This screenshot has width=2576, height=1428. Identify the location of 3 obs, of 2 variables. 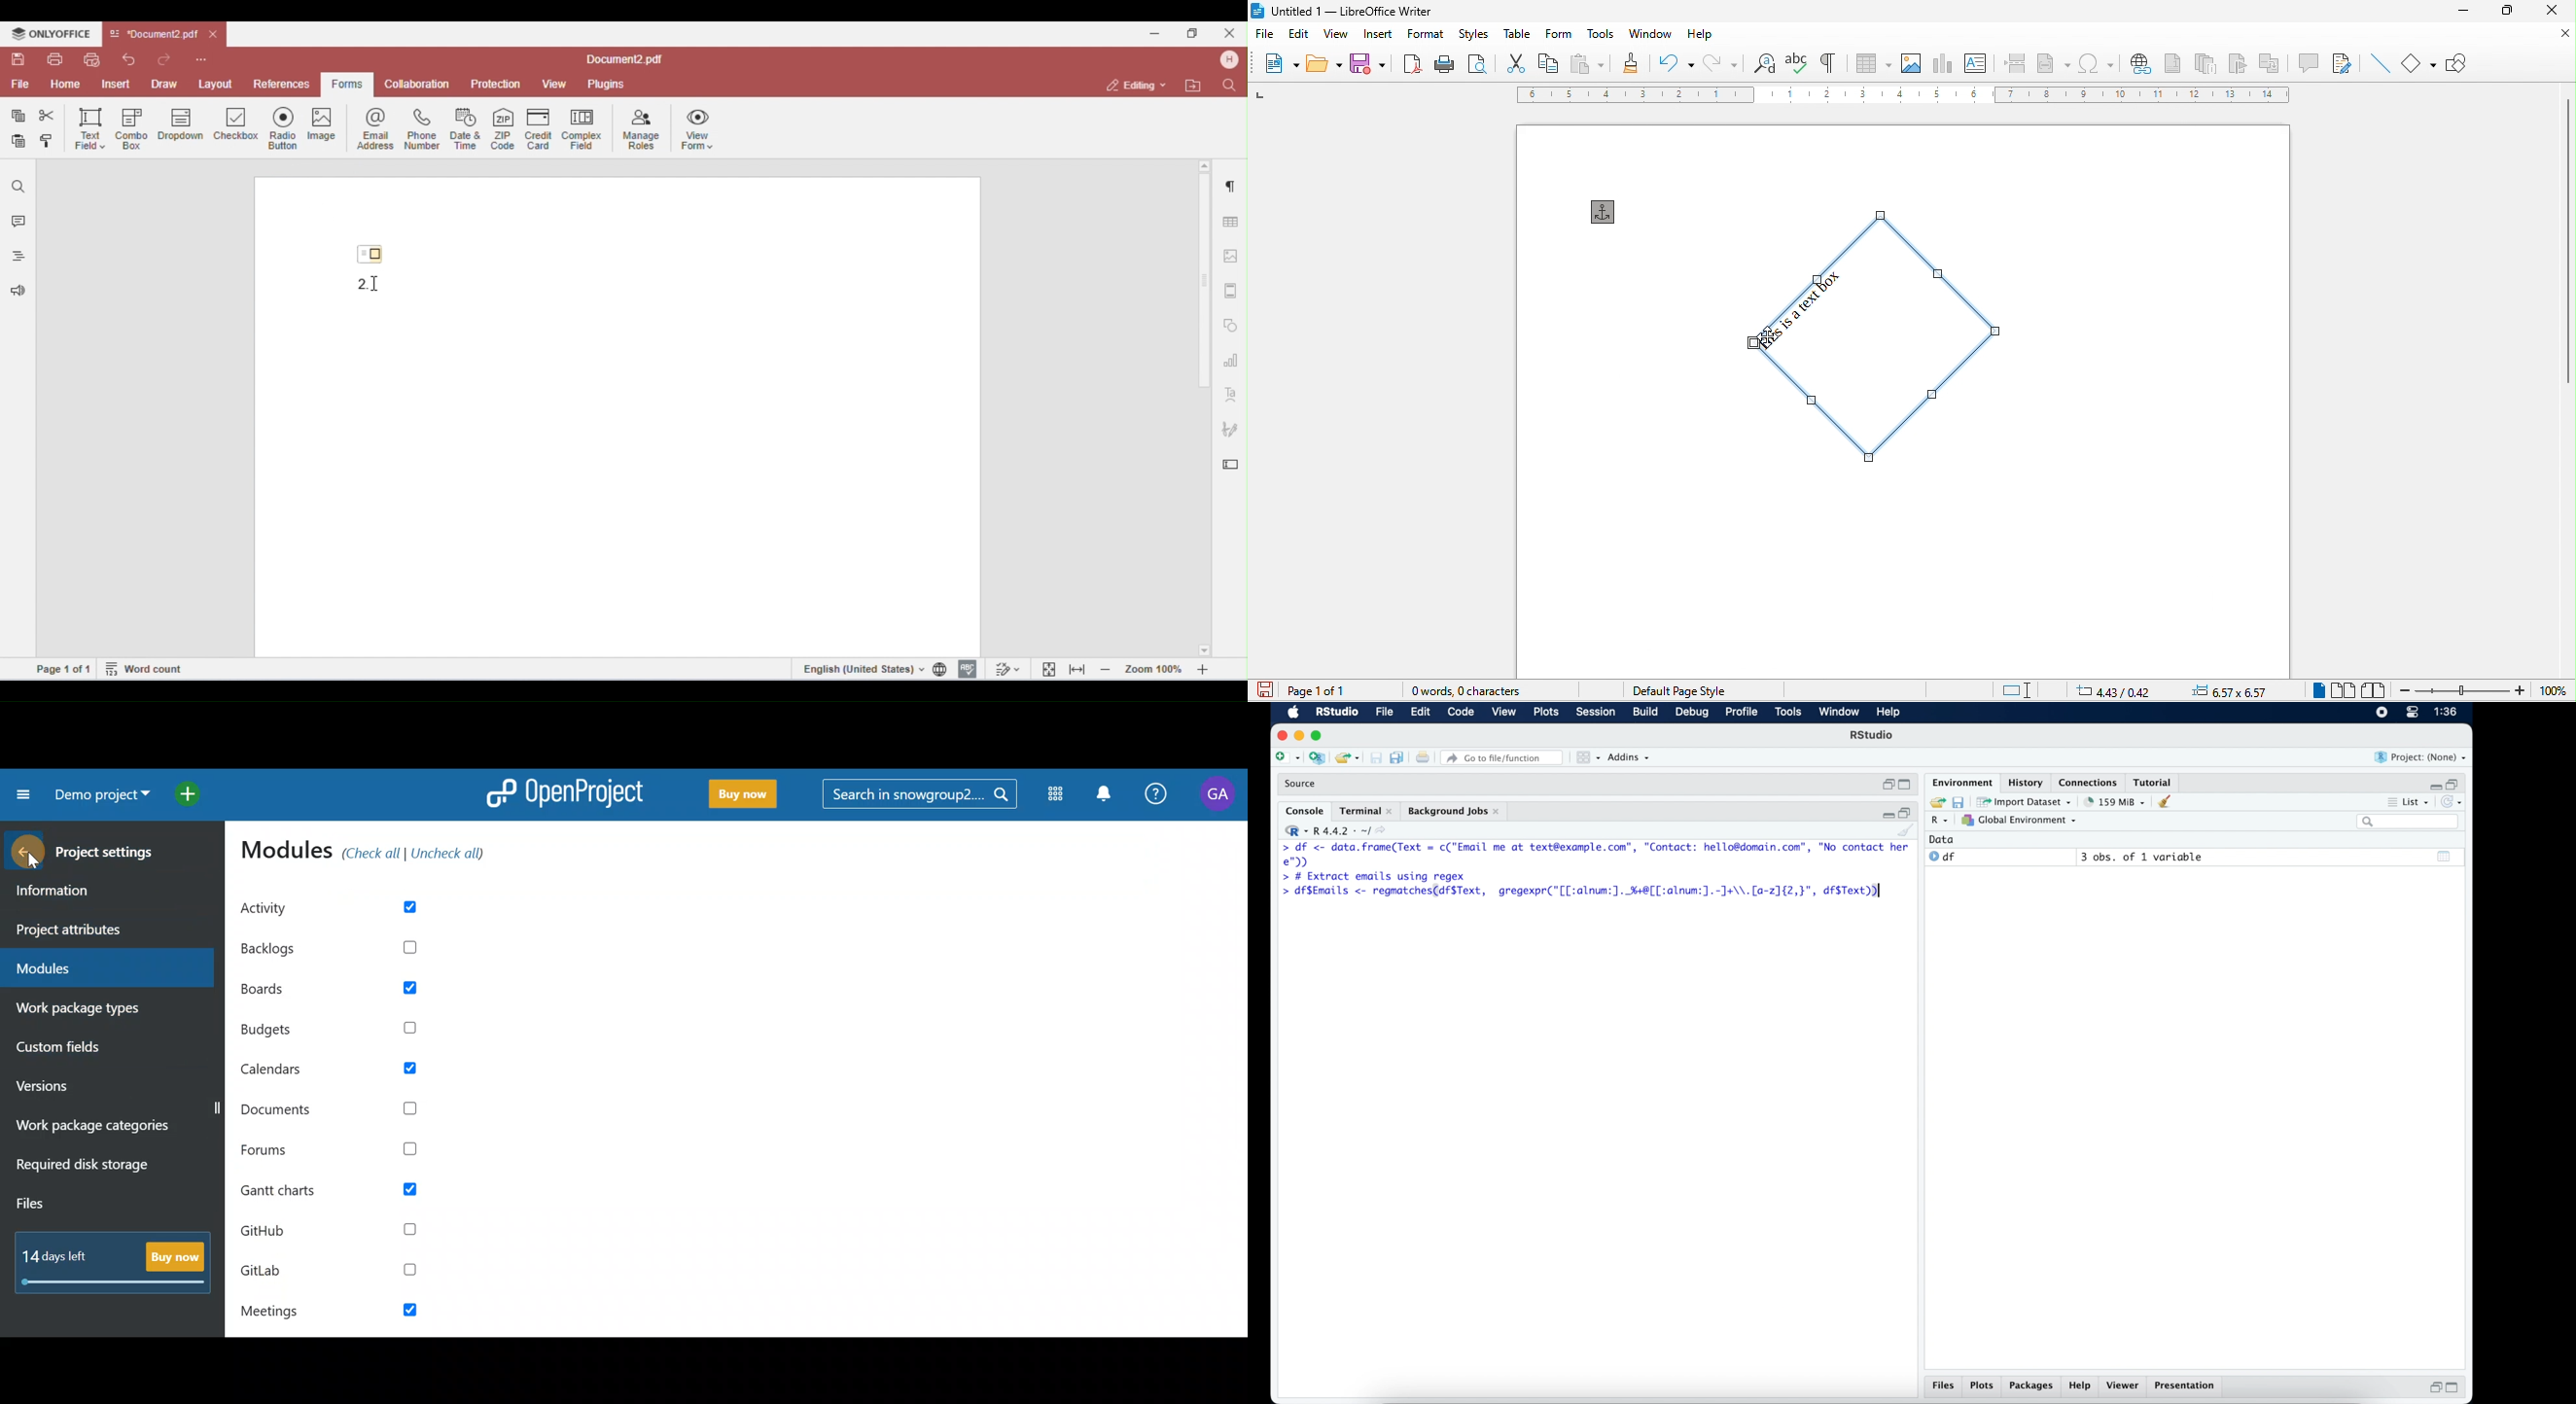
(2145, 857).